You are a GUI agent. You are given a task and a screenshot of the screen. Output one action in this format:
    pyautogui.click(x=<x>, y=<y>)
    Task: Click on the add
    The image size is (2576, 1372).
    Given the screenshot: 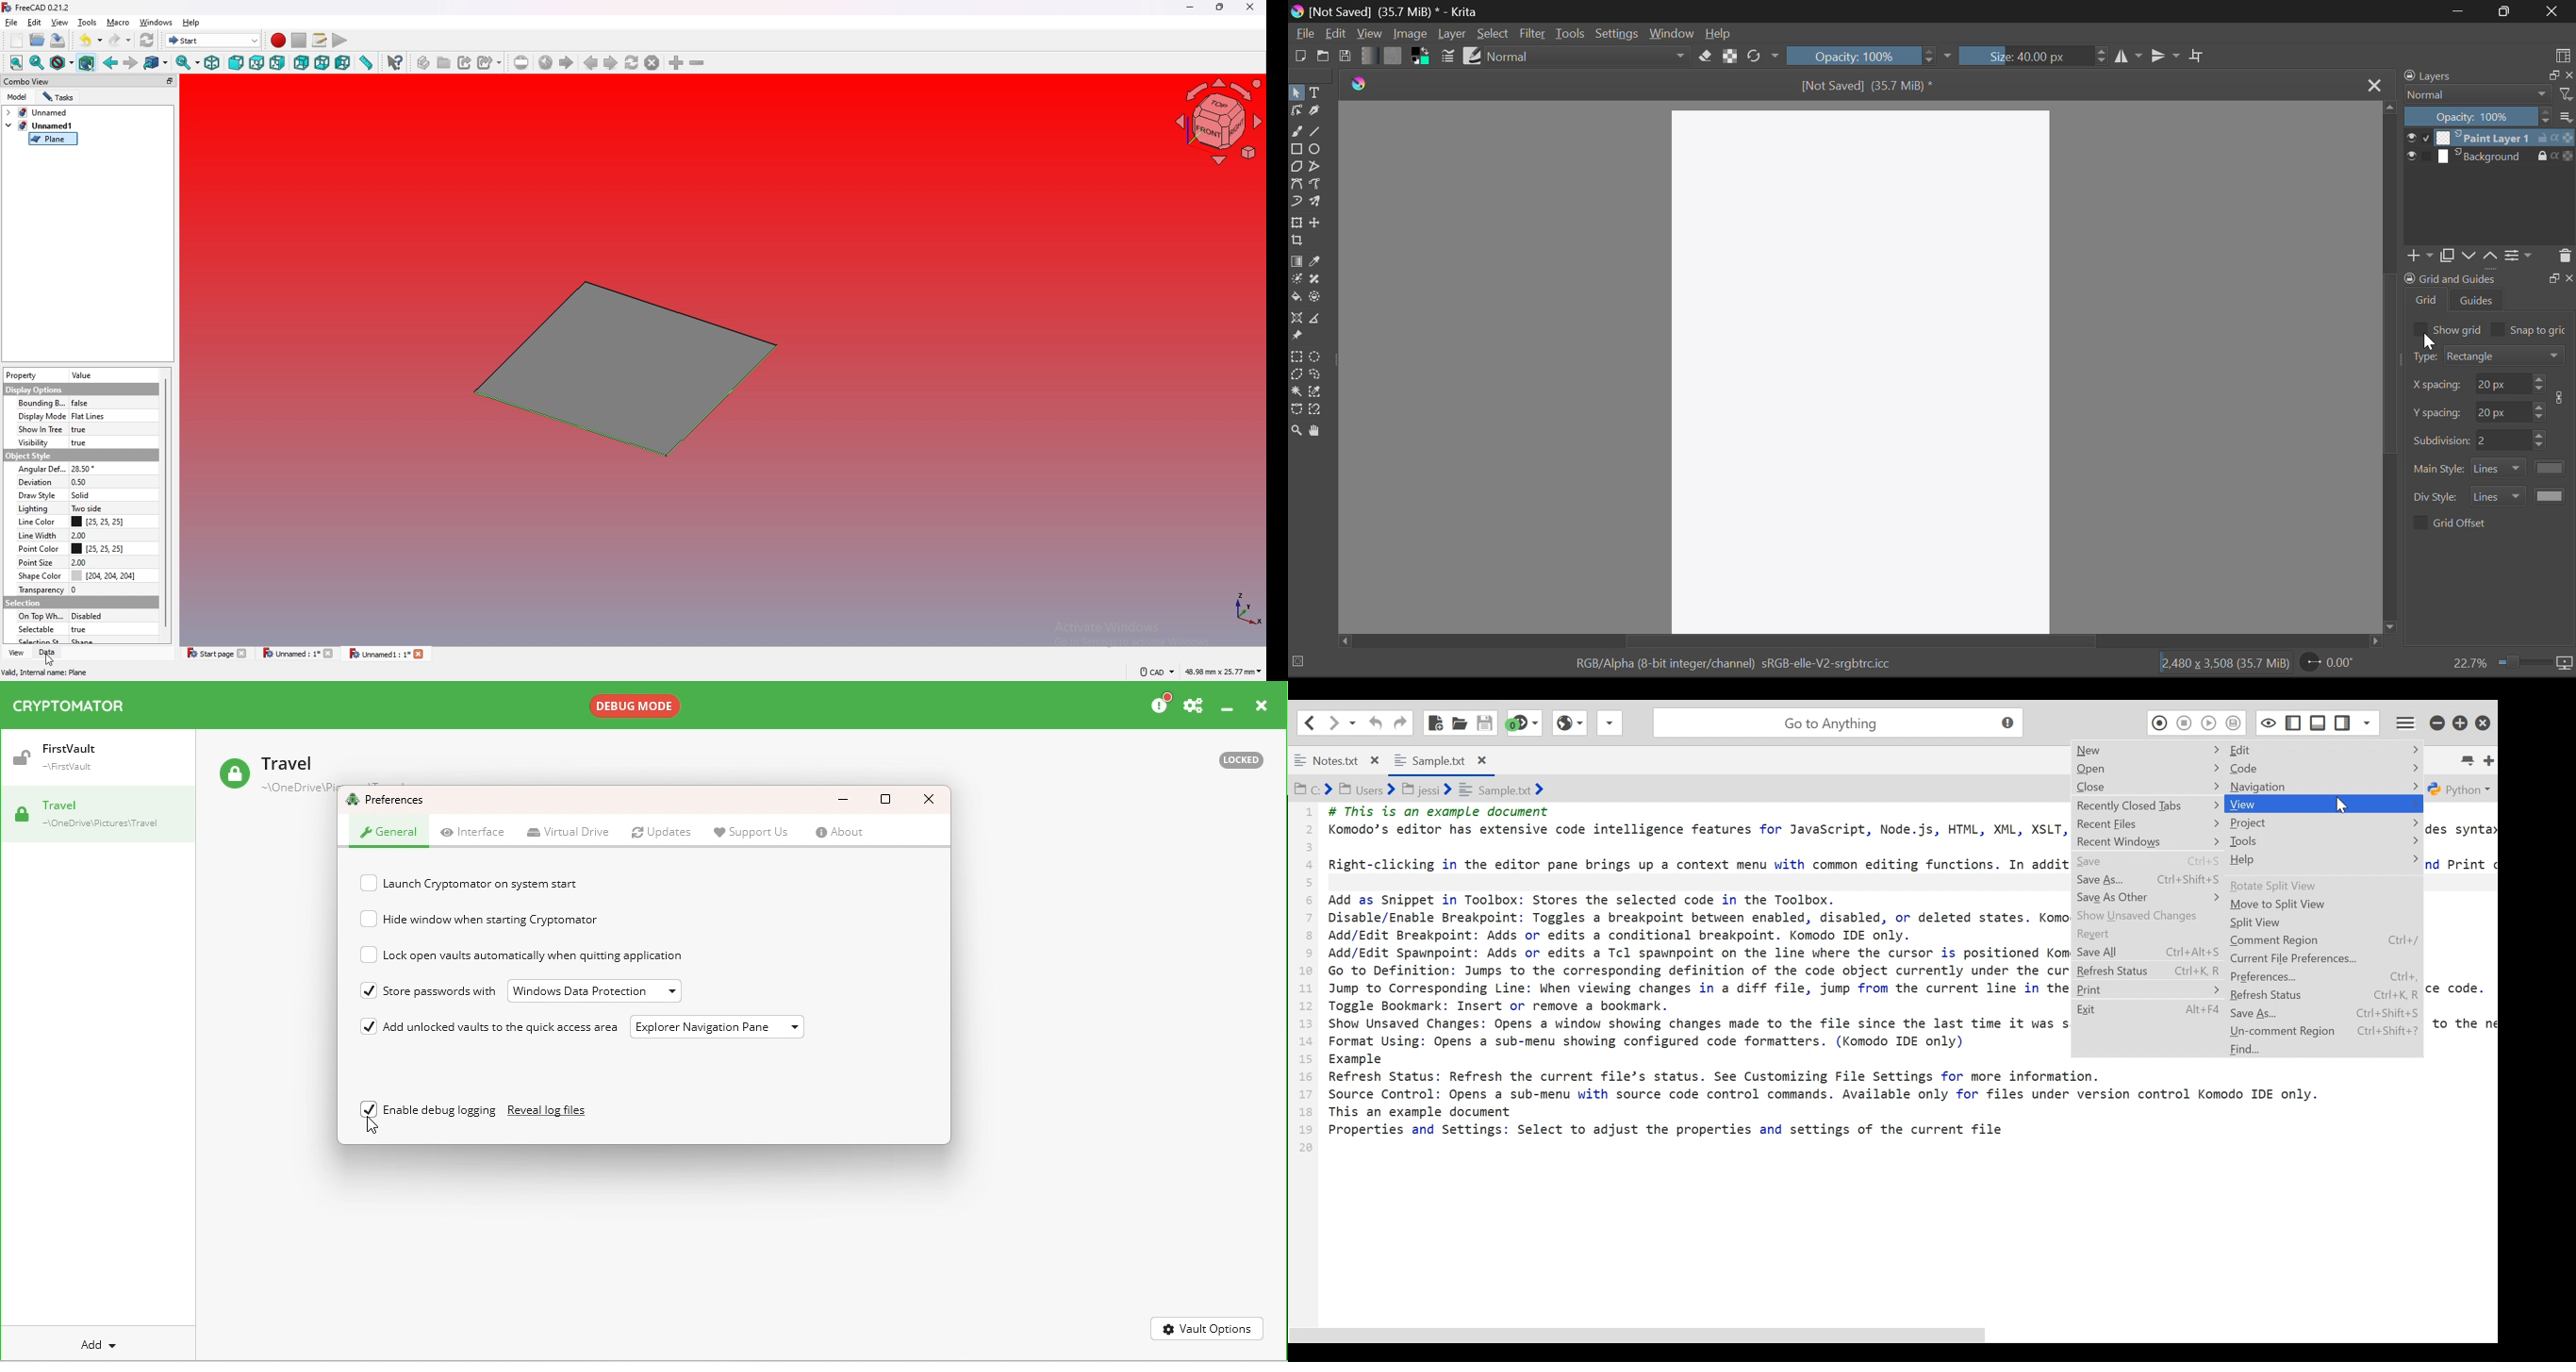 What is the action you would take?
    pyautogui.click(x=2418, y=256)
    